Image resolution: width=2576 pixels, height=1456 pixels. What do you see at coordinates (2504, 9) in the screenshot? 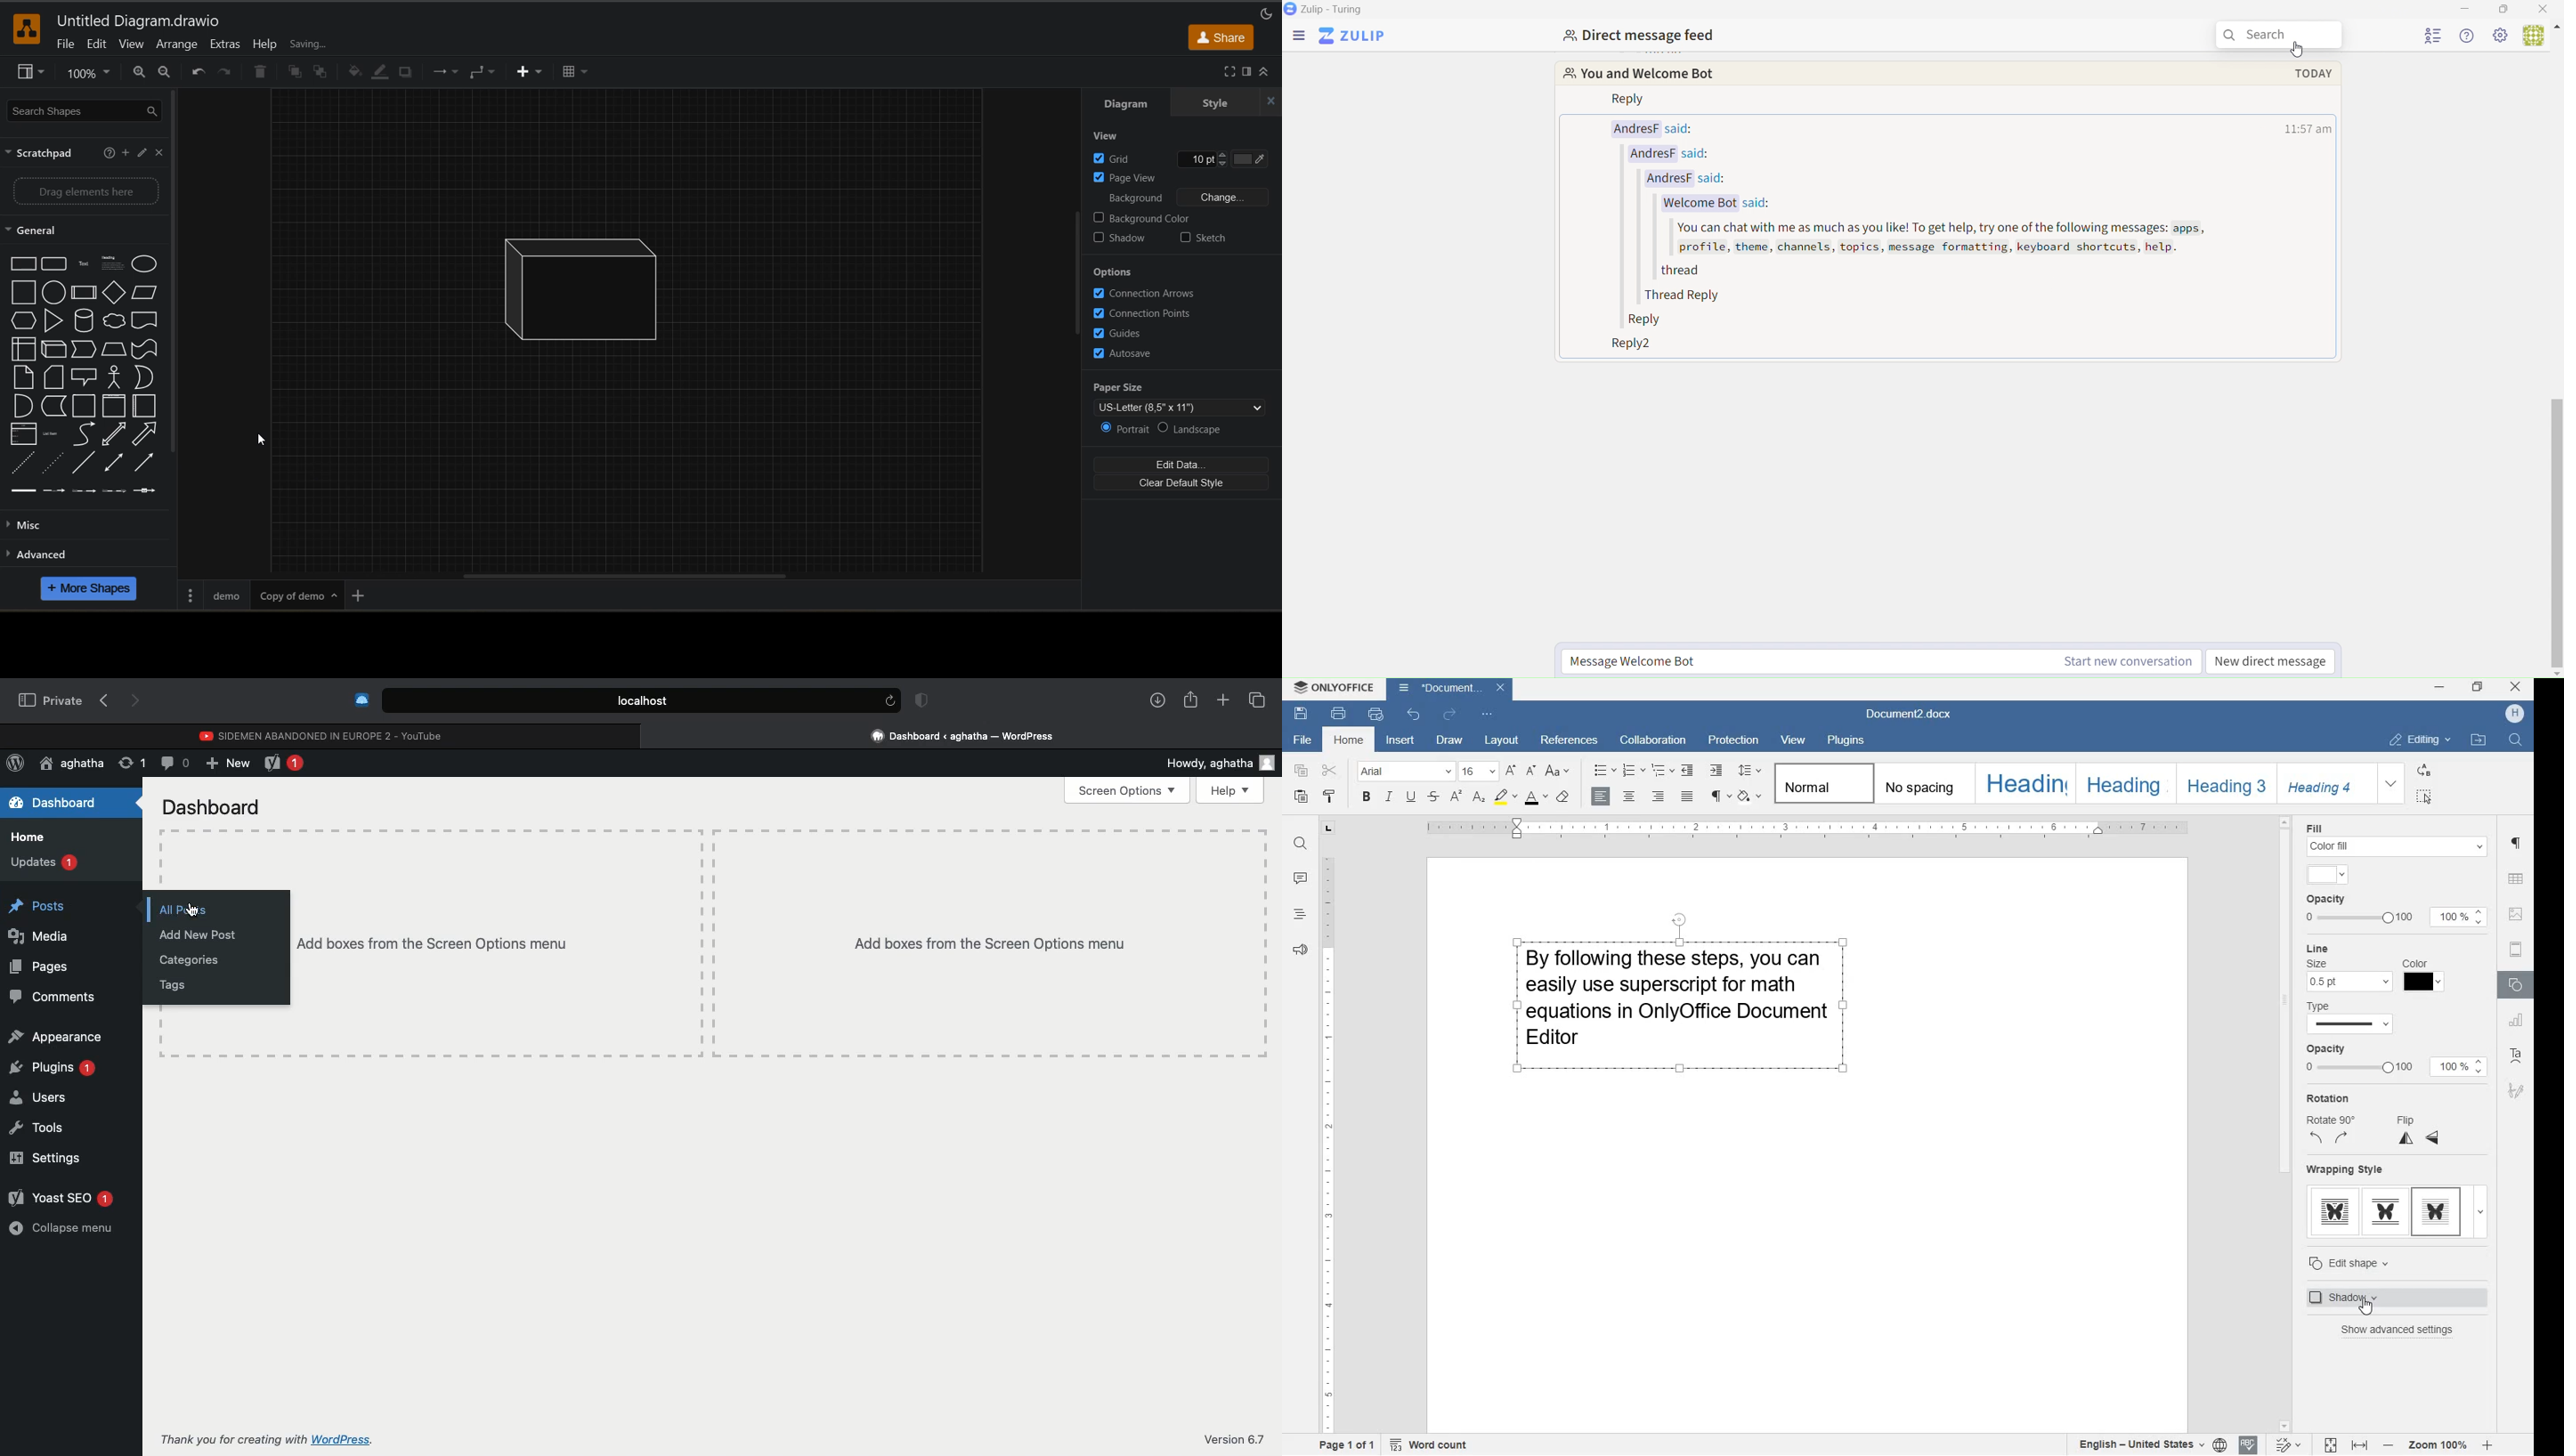
I see `Box` at bounding box center [2504, 9].